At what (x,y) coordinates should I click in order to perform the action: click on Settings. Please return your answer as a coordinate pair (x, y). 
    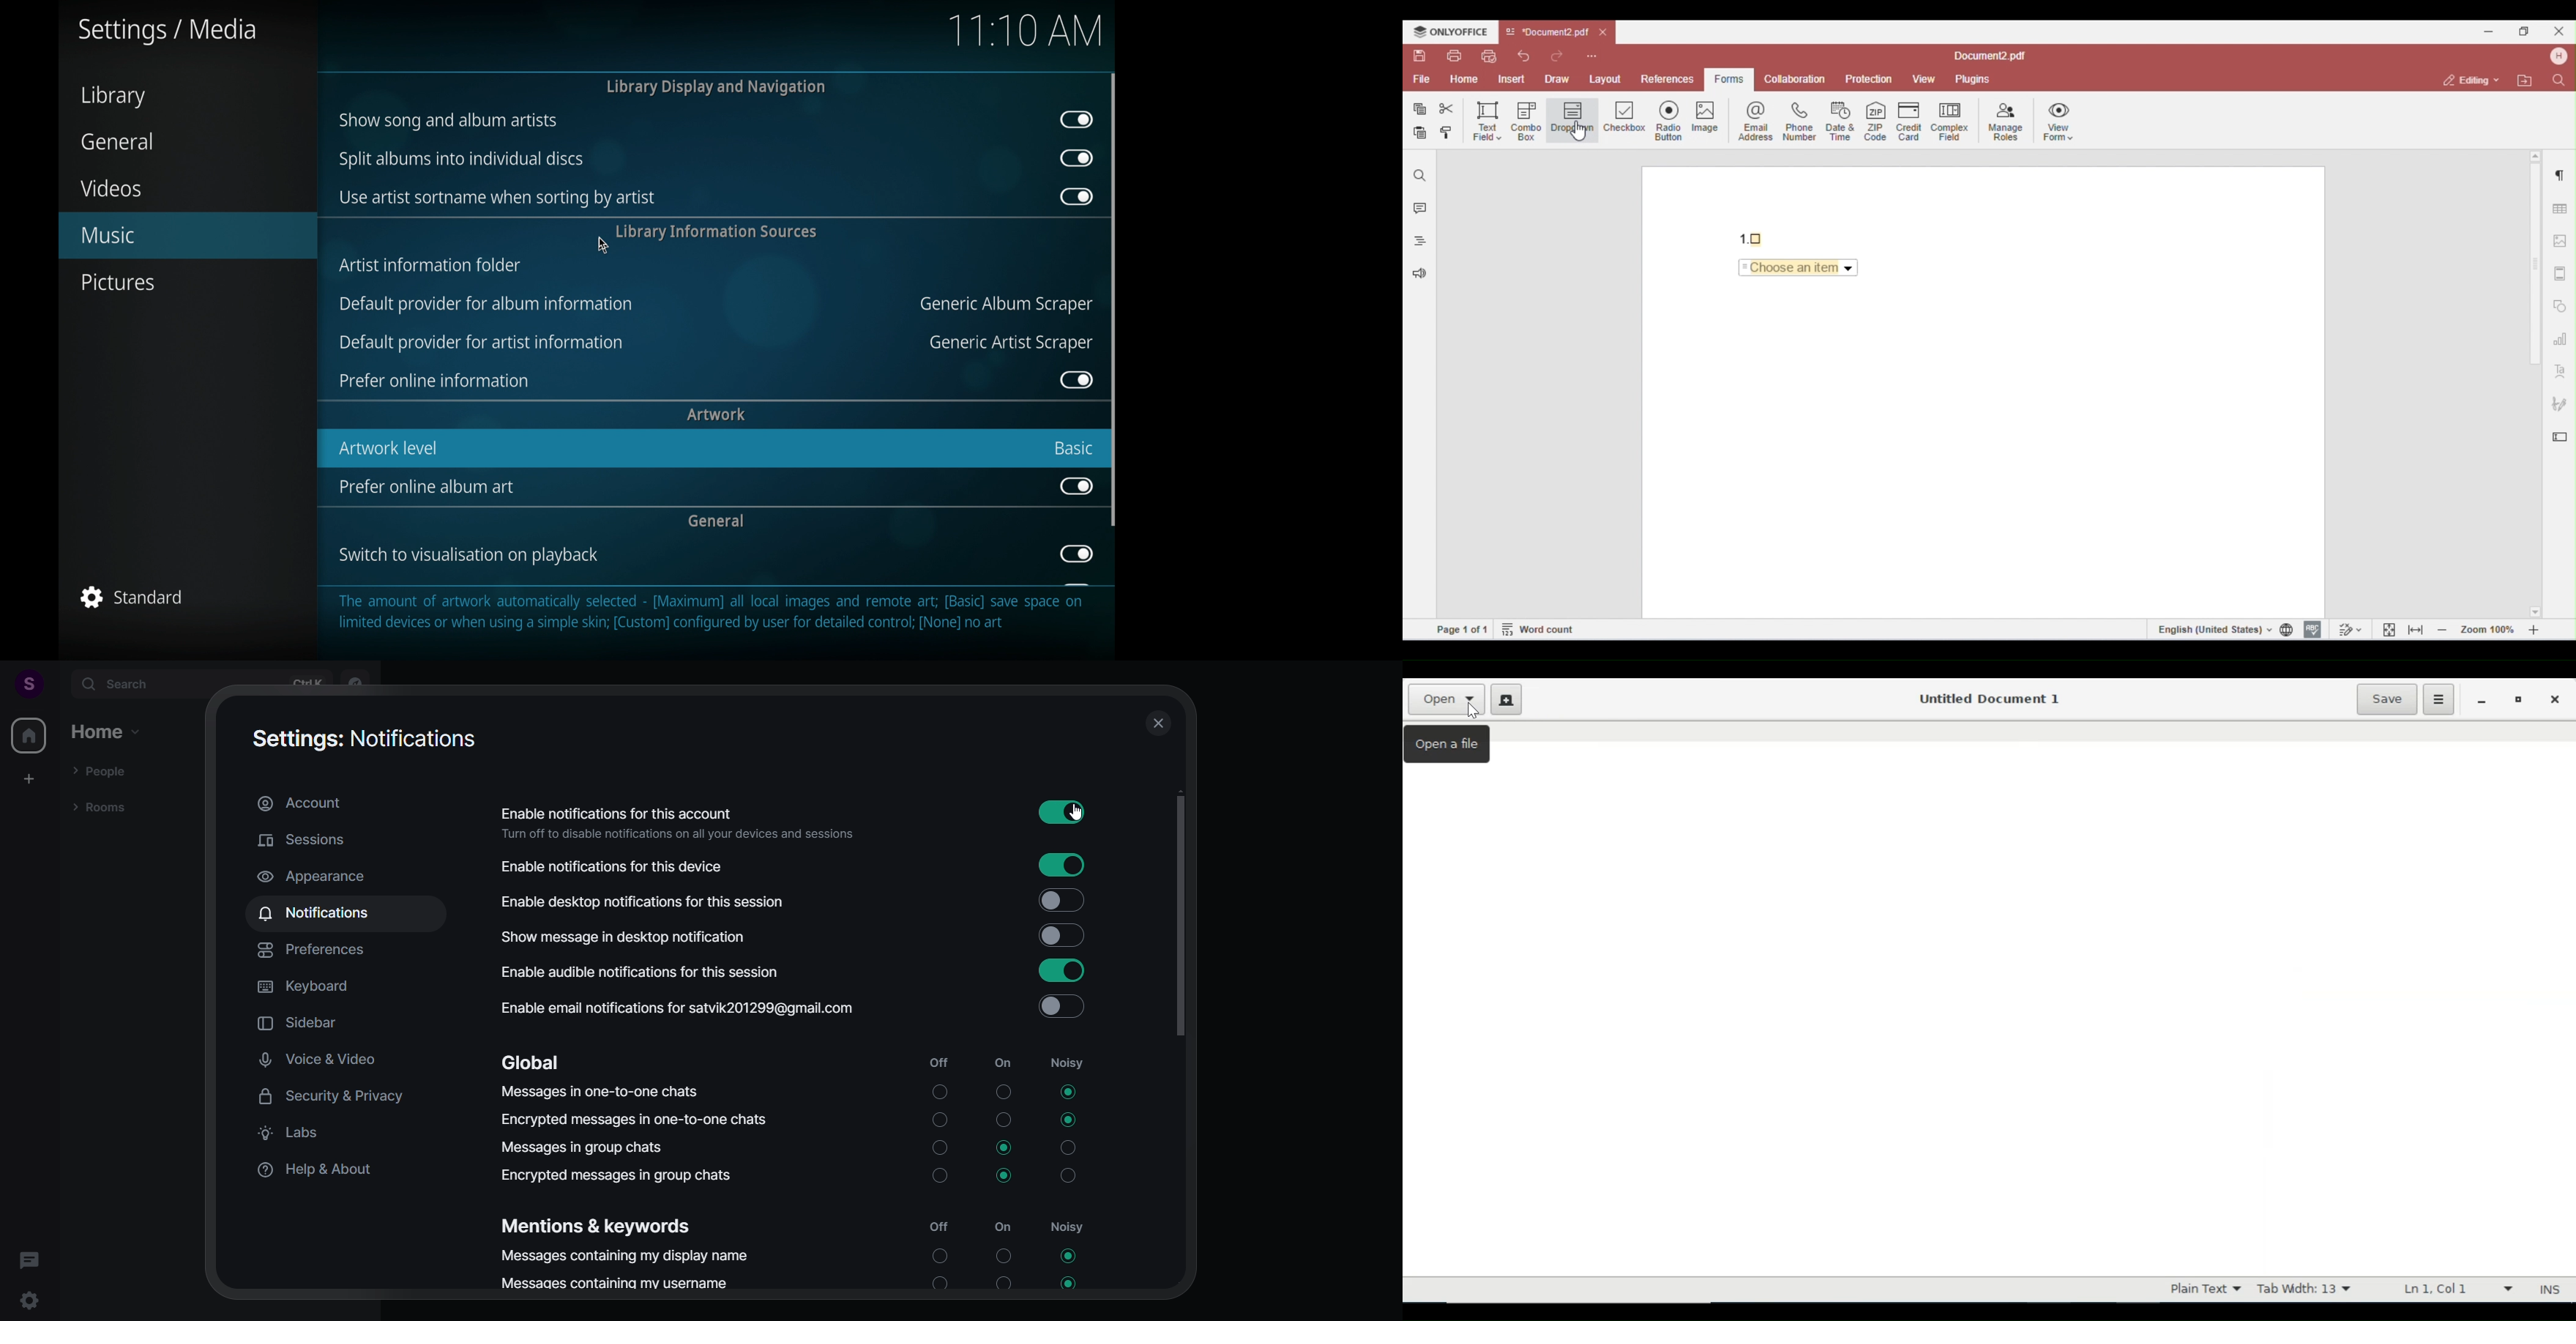
    Looking at the image, I should click on (33, 1302).